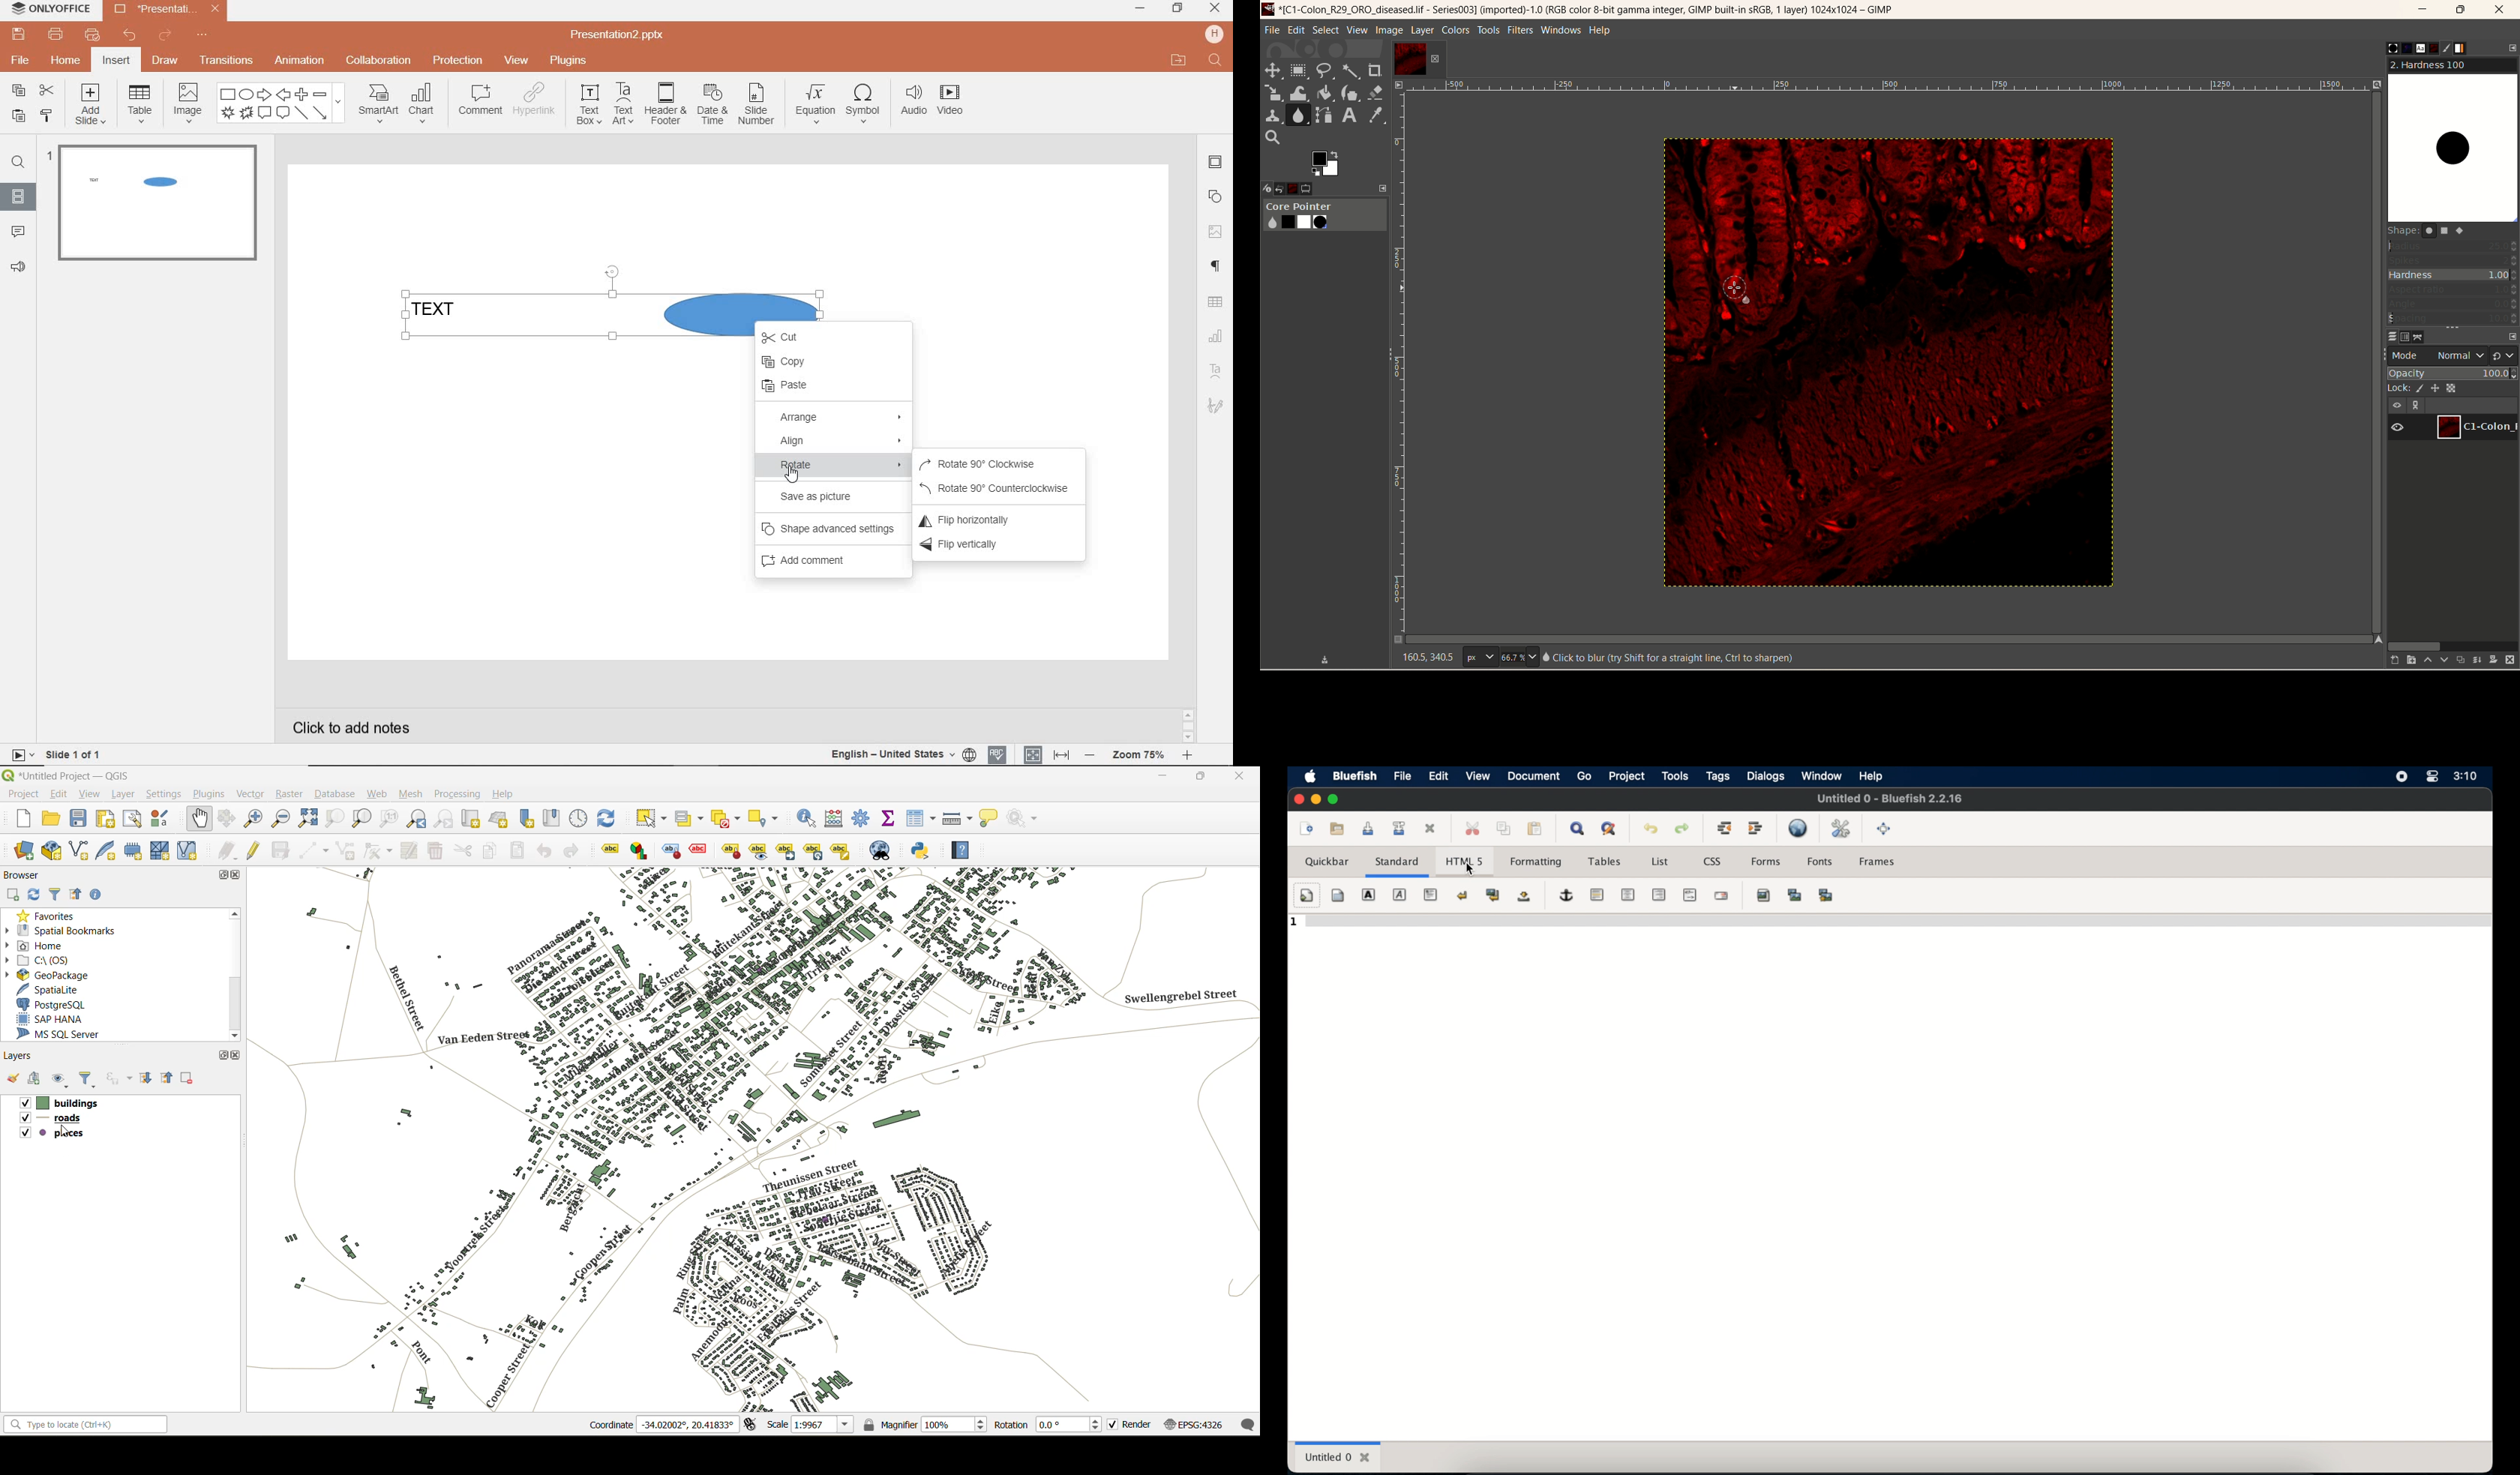 This screenshot has height=1484, width=2520. Describe the element at coordinates (1216, 163) in the screenshot. I see `SLIDE SETTINGS` at that location.